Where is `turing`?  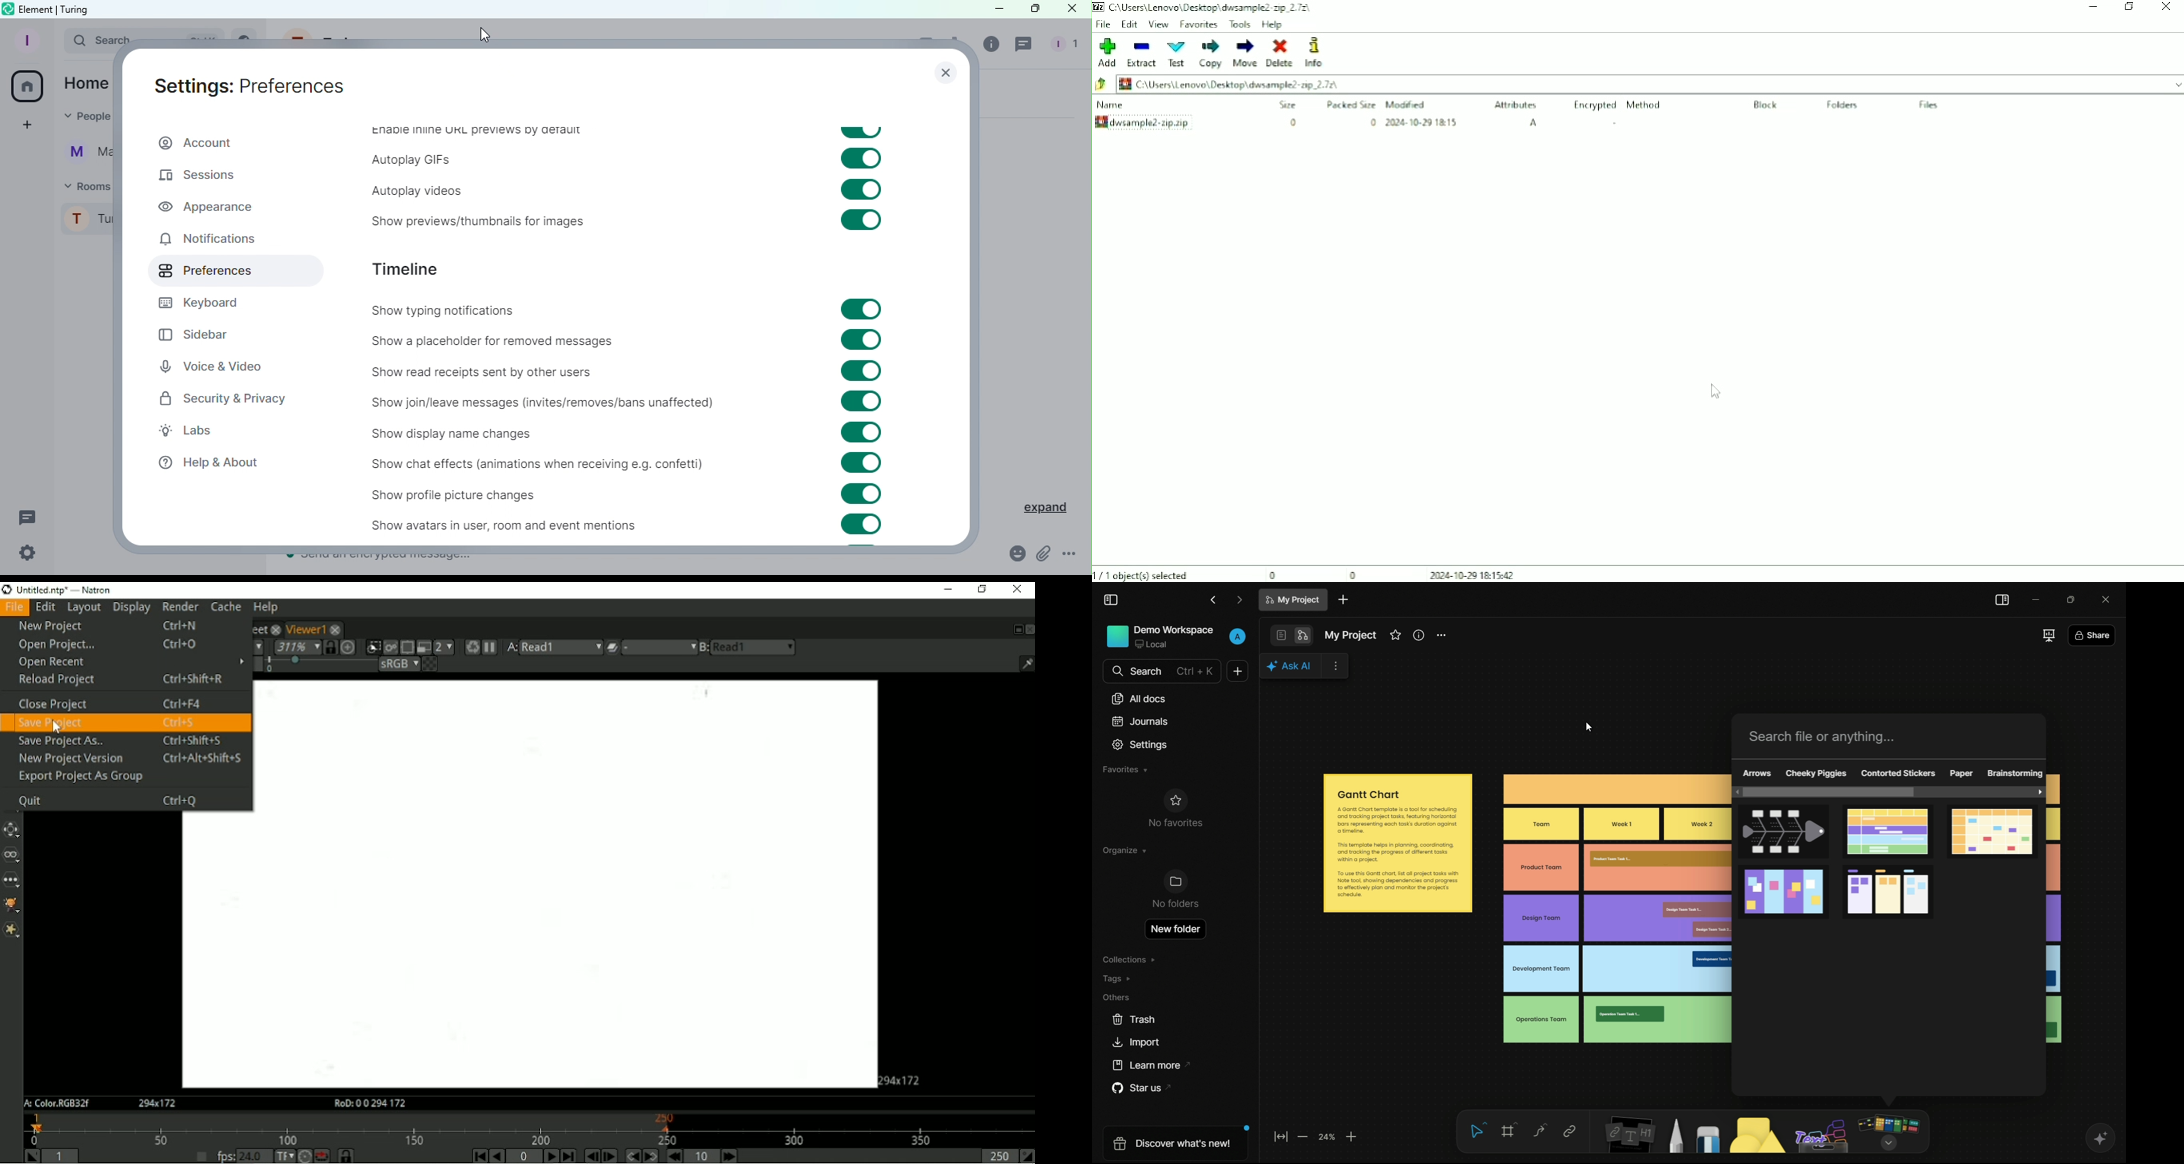
turing is located at coordinates (77, 9).